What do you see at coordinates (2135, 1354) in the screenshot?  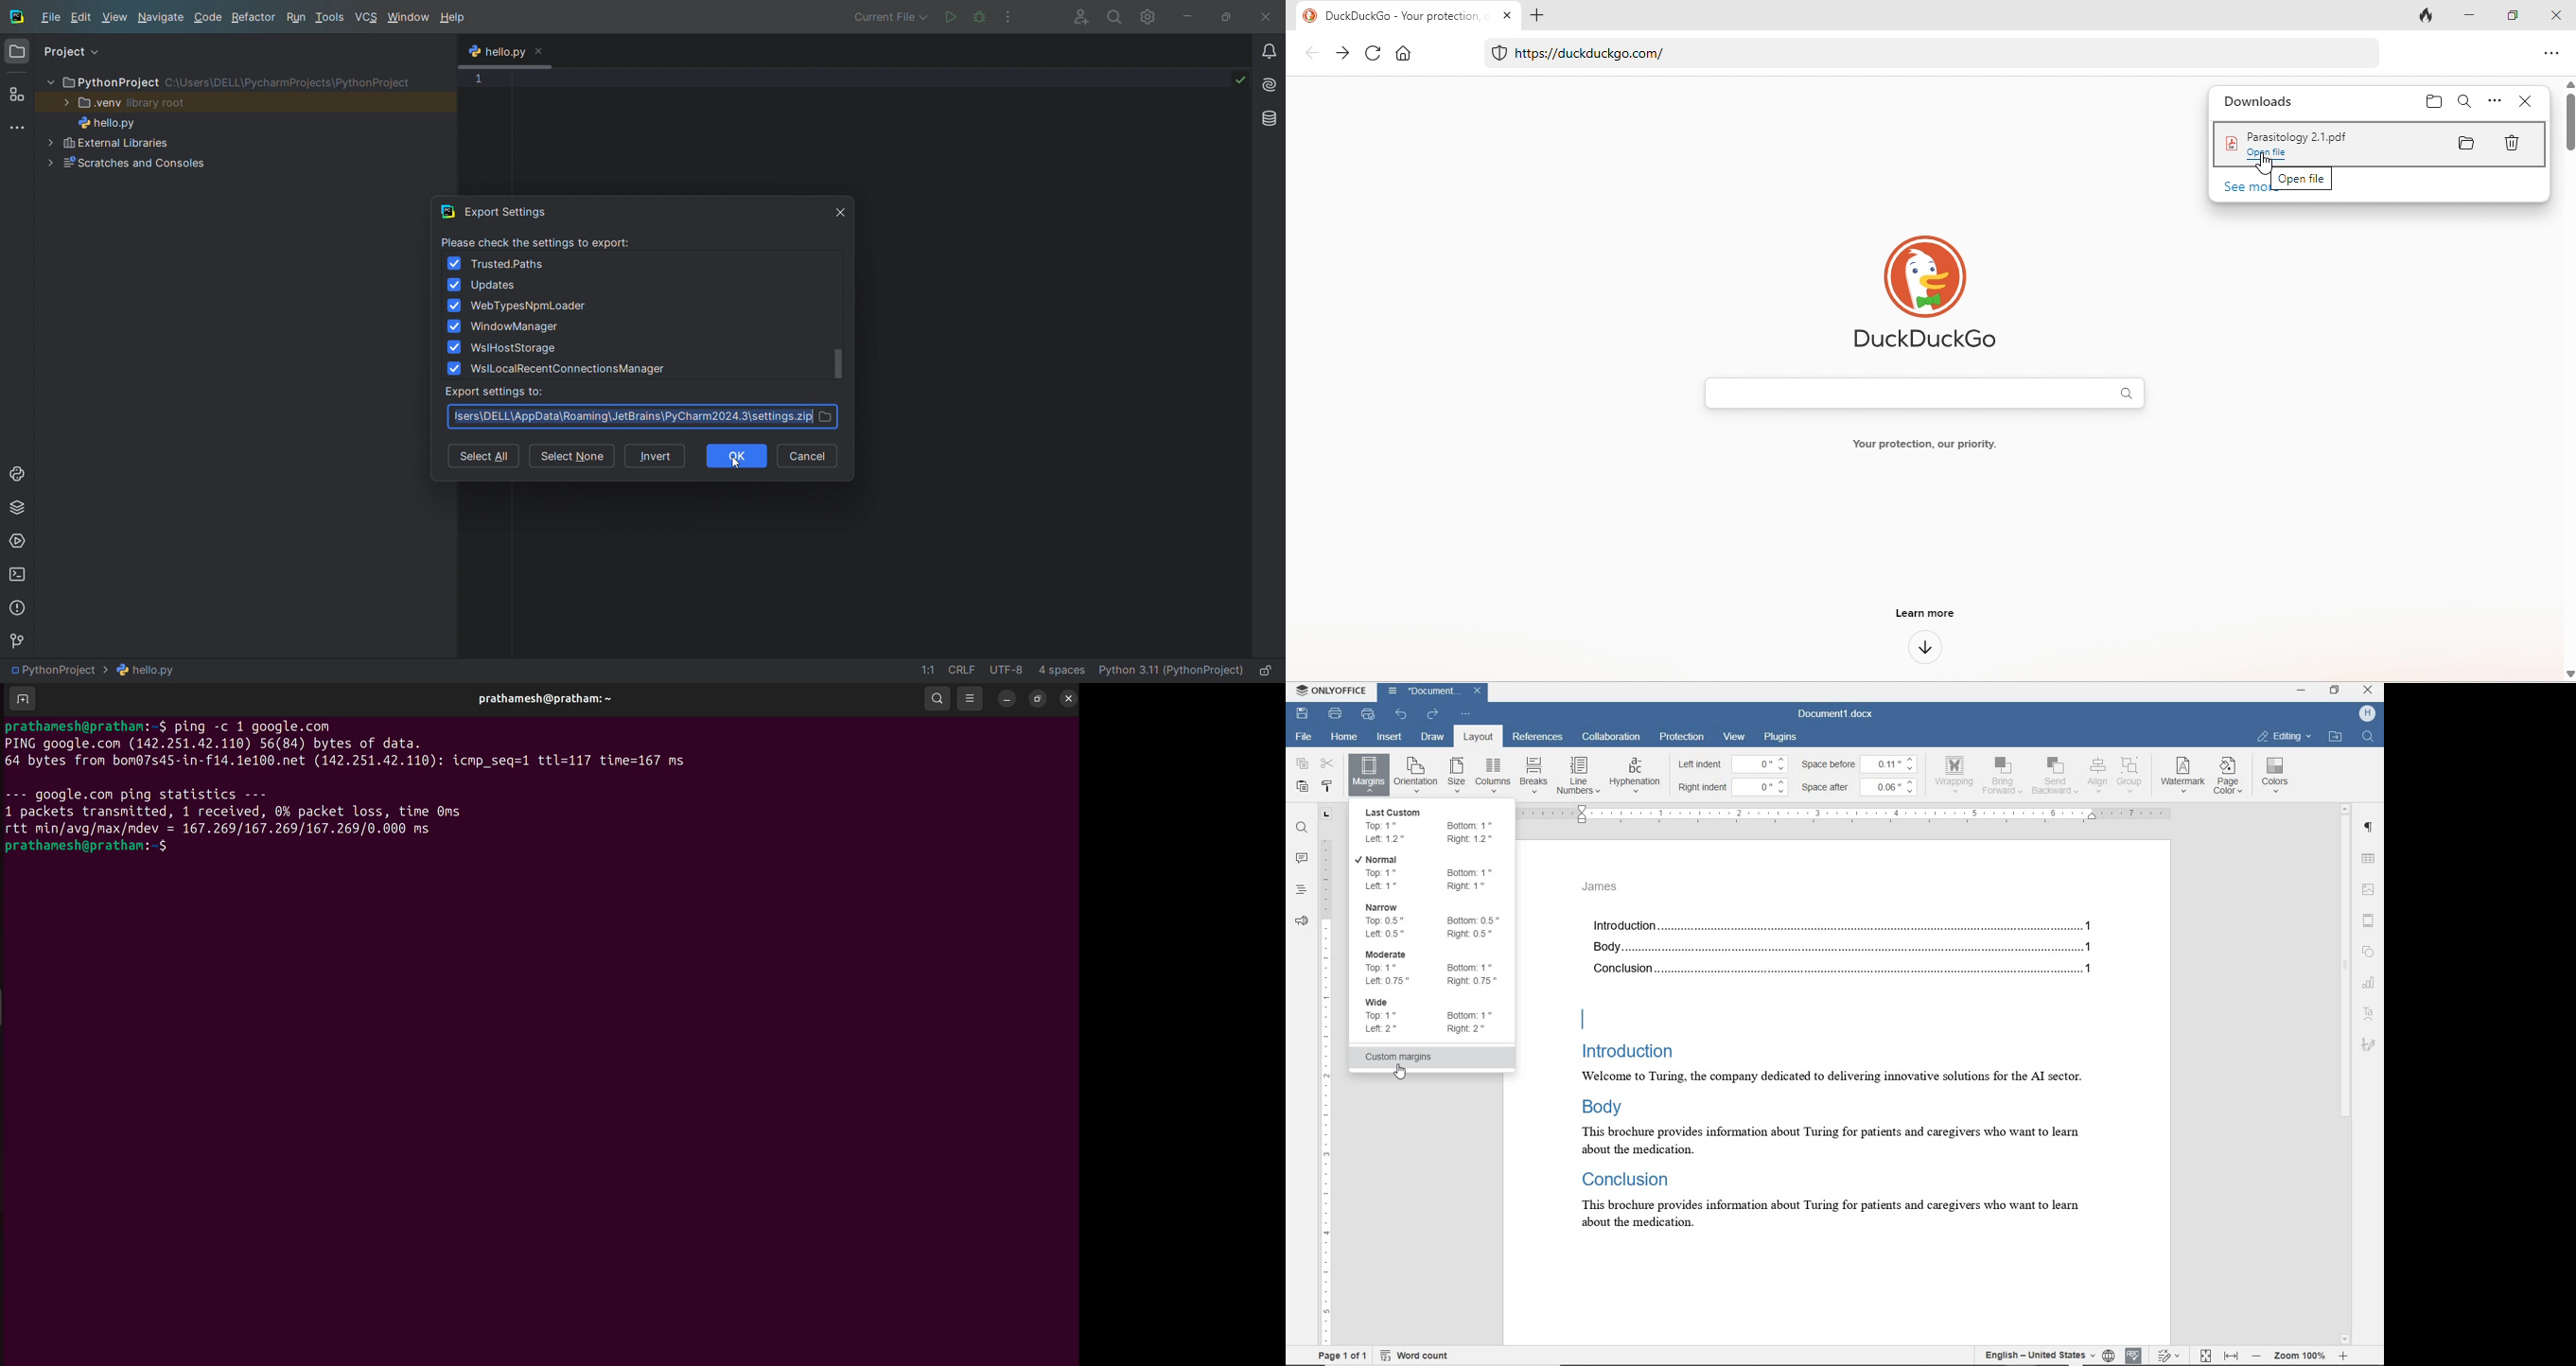 I see `spell check` at bounding box center [2135, 1354].